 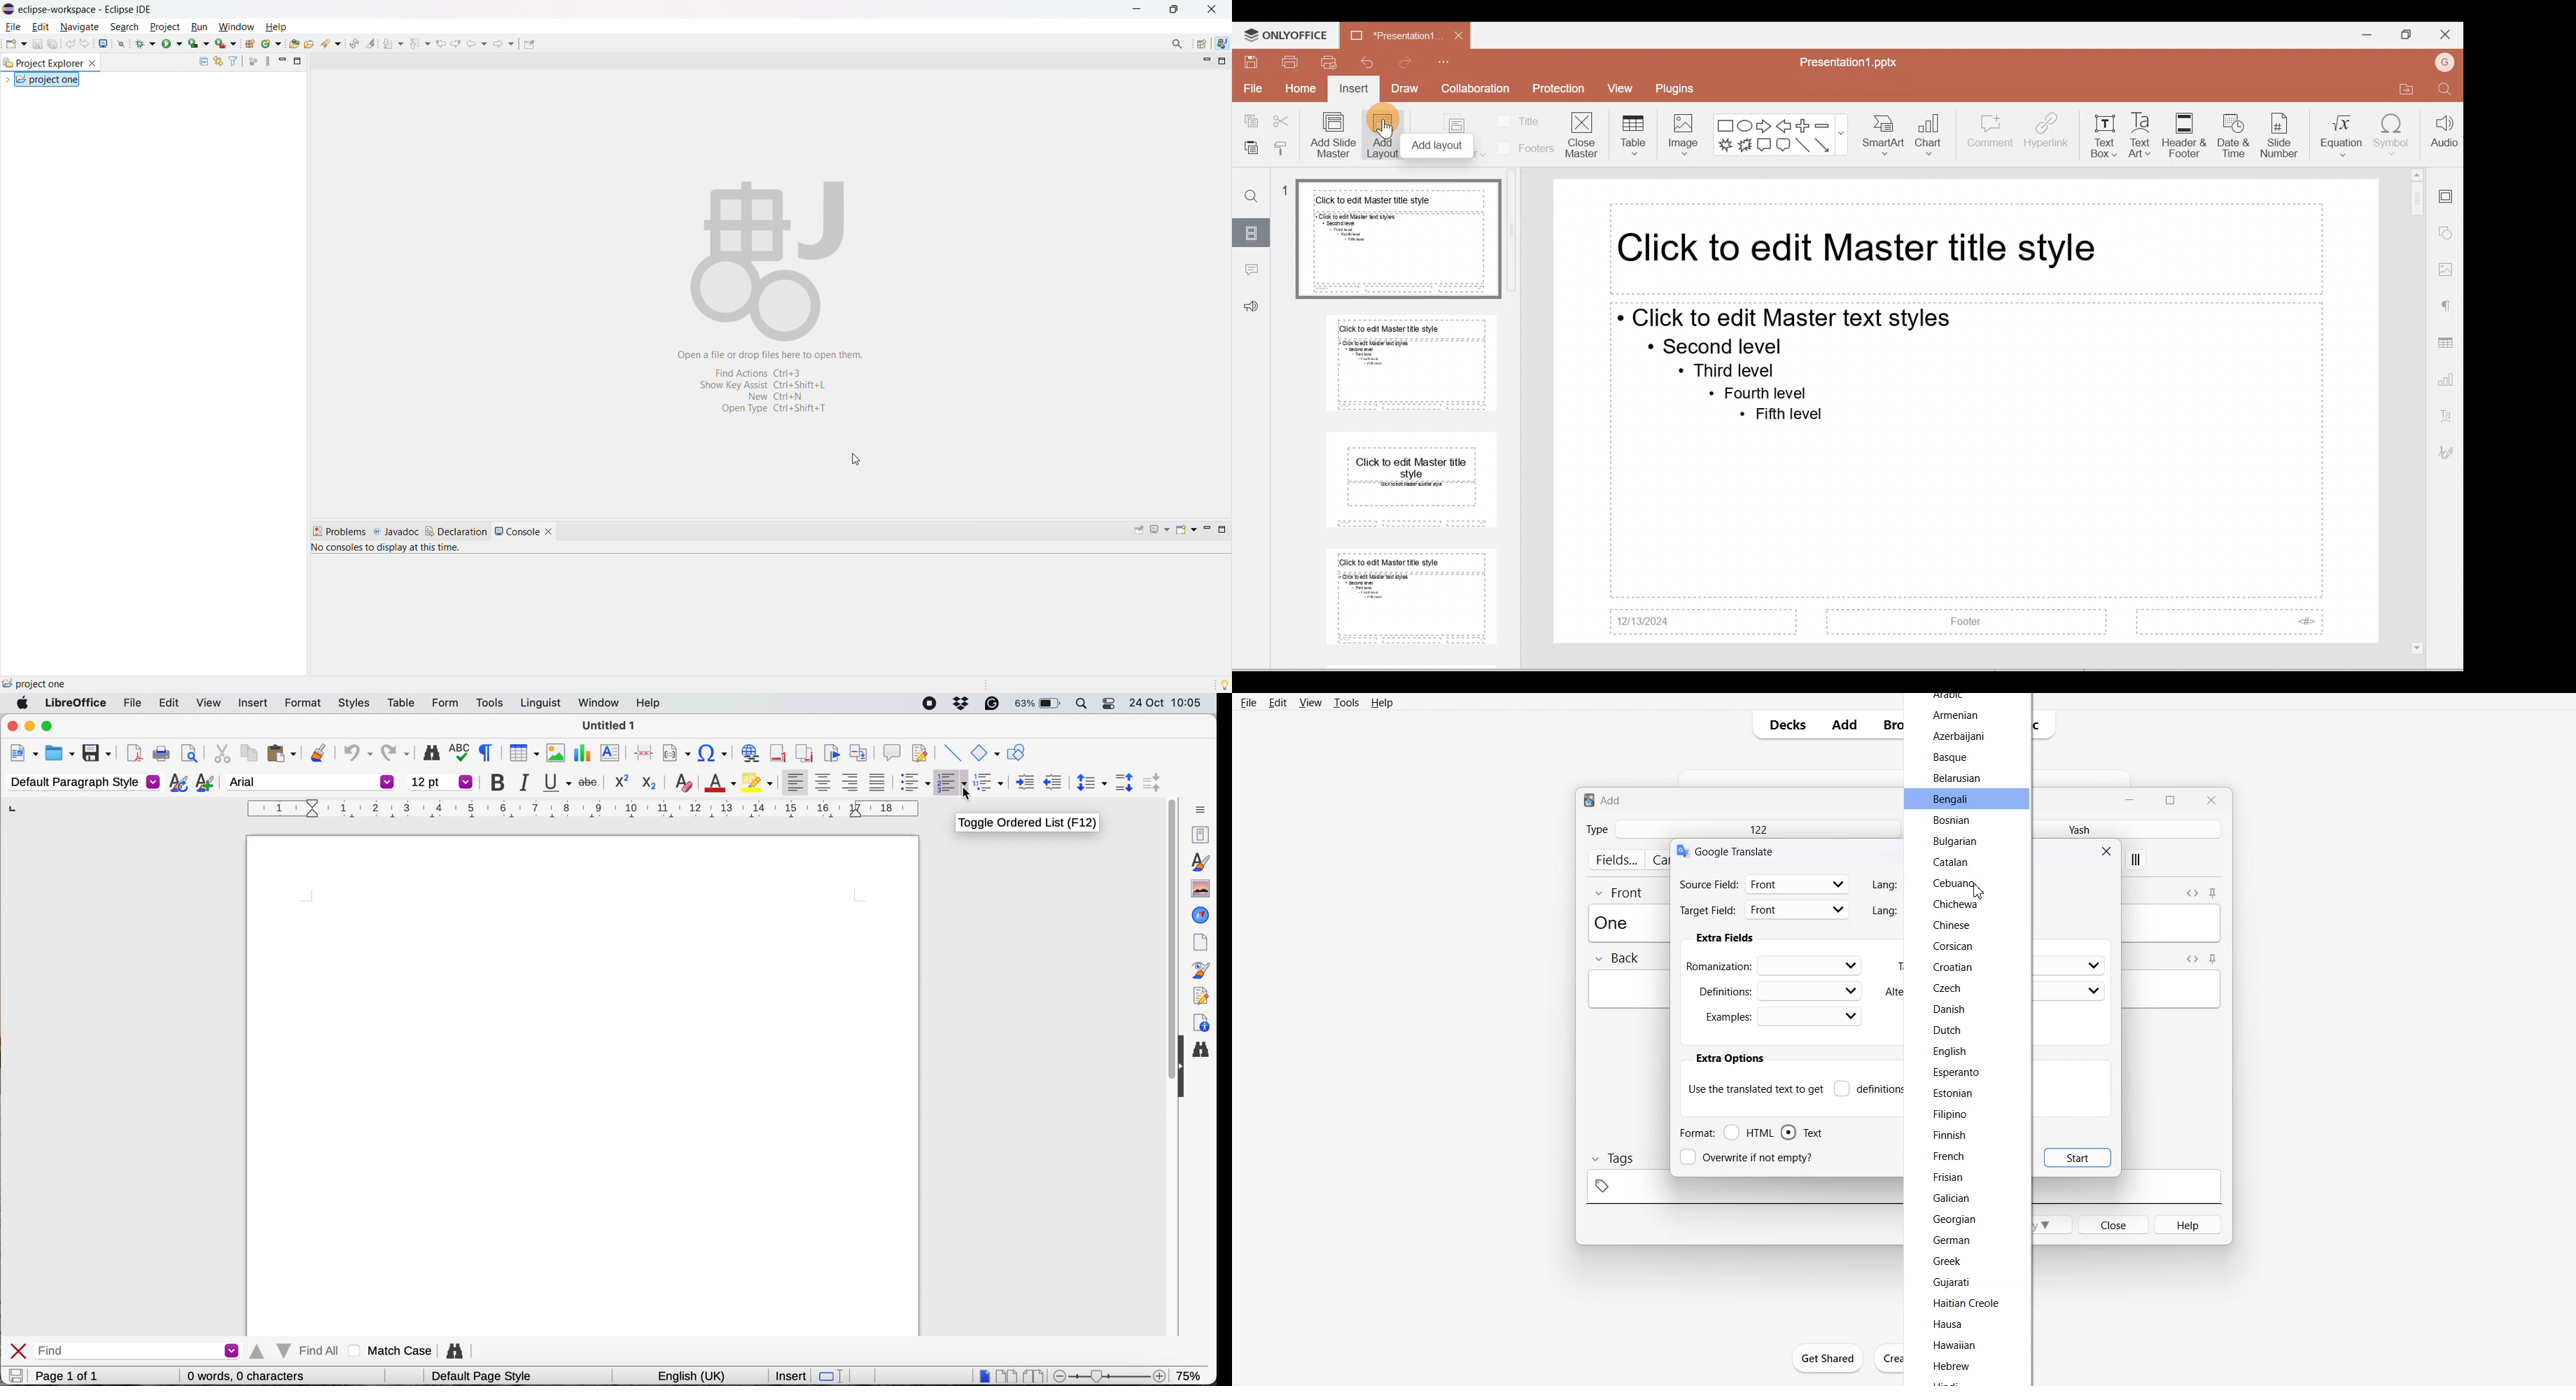 What do you see at coordinates (1198, 970) in the screenshot?
I see `style inspector` at bounding box center [1198, 970].